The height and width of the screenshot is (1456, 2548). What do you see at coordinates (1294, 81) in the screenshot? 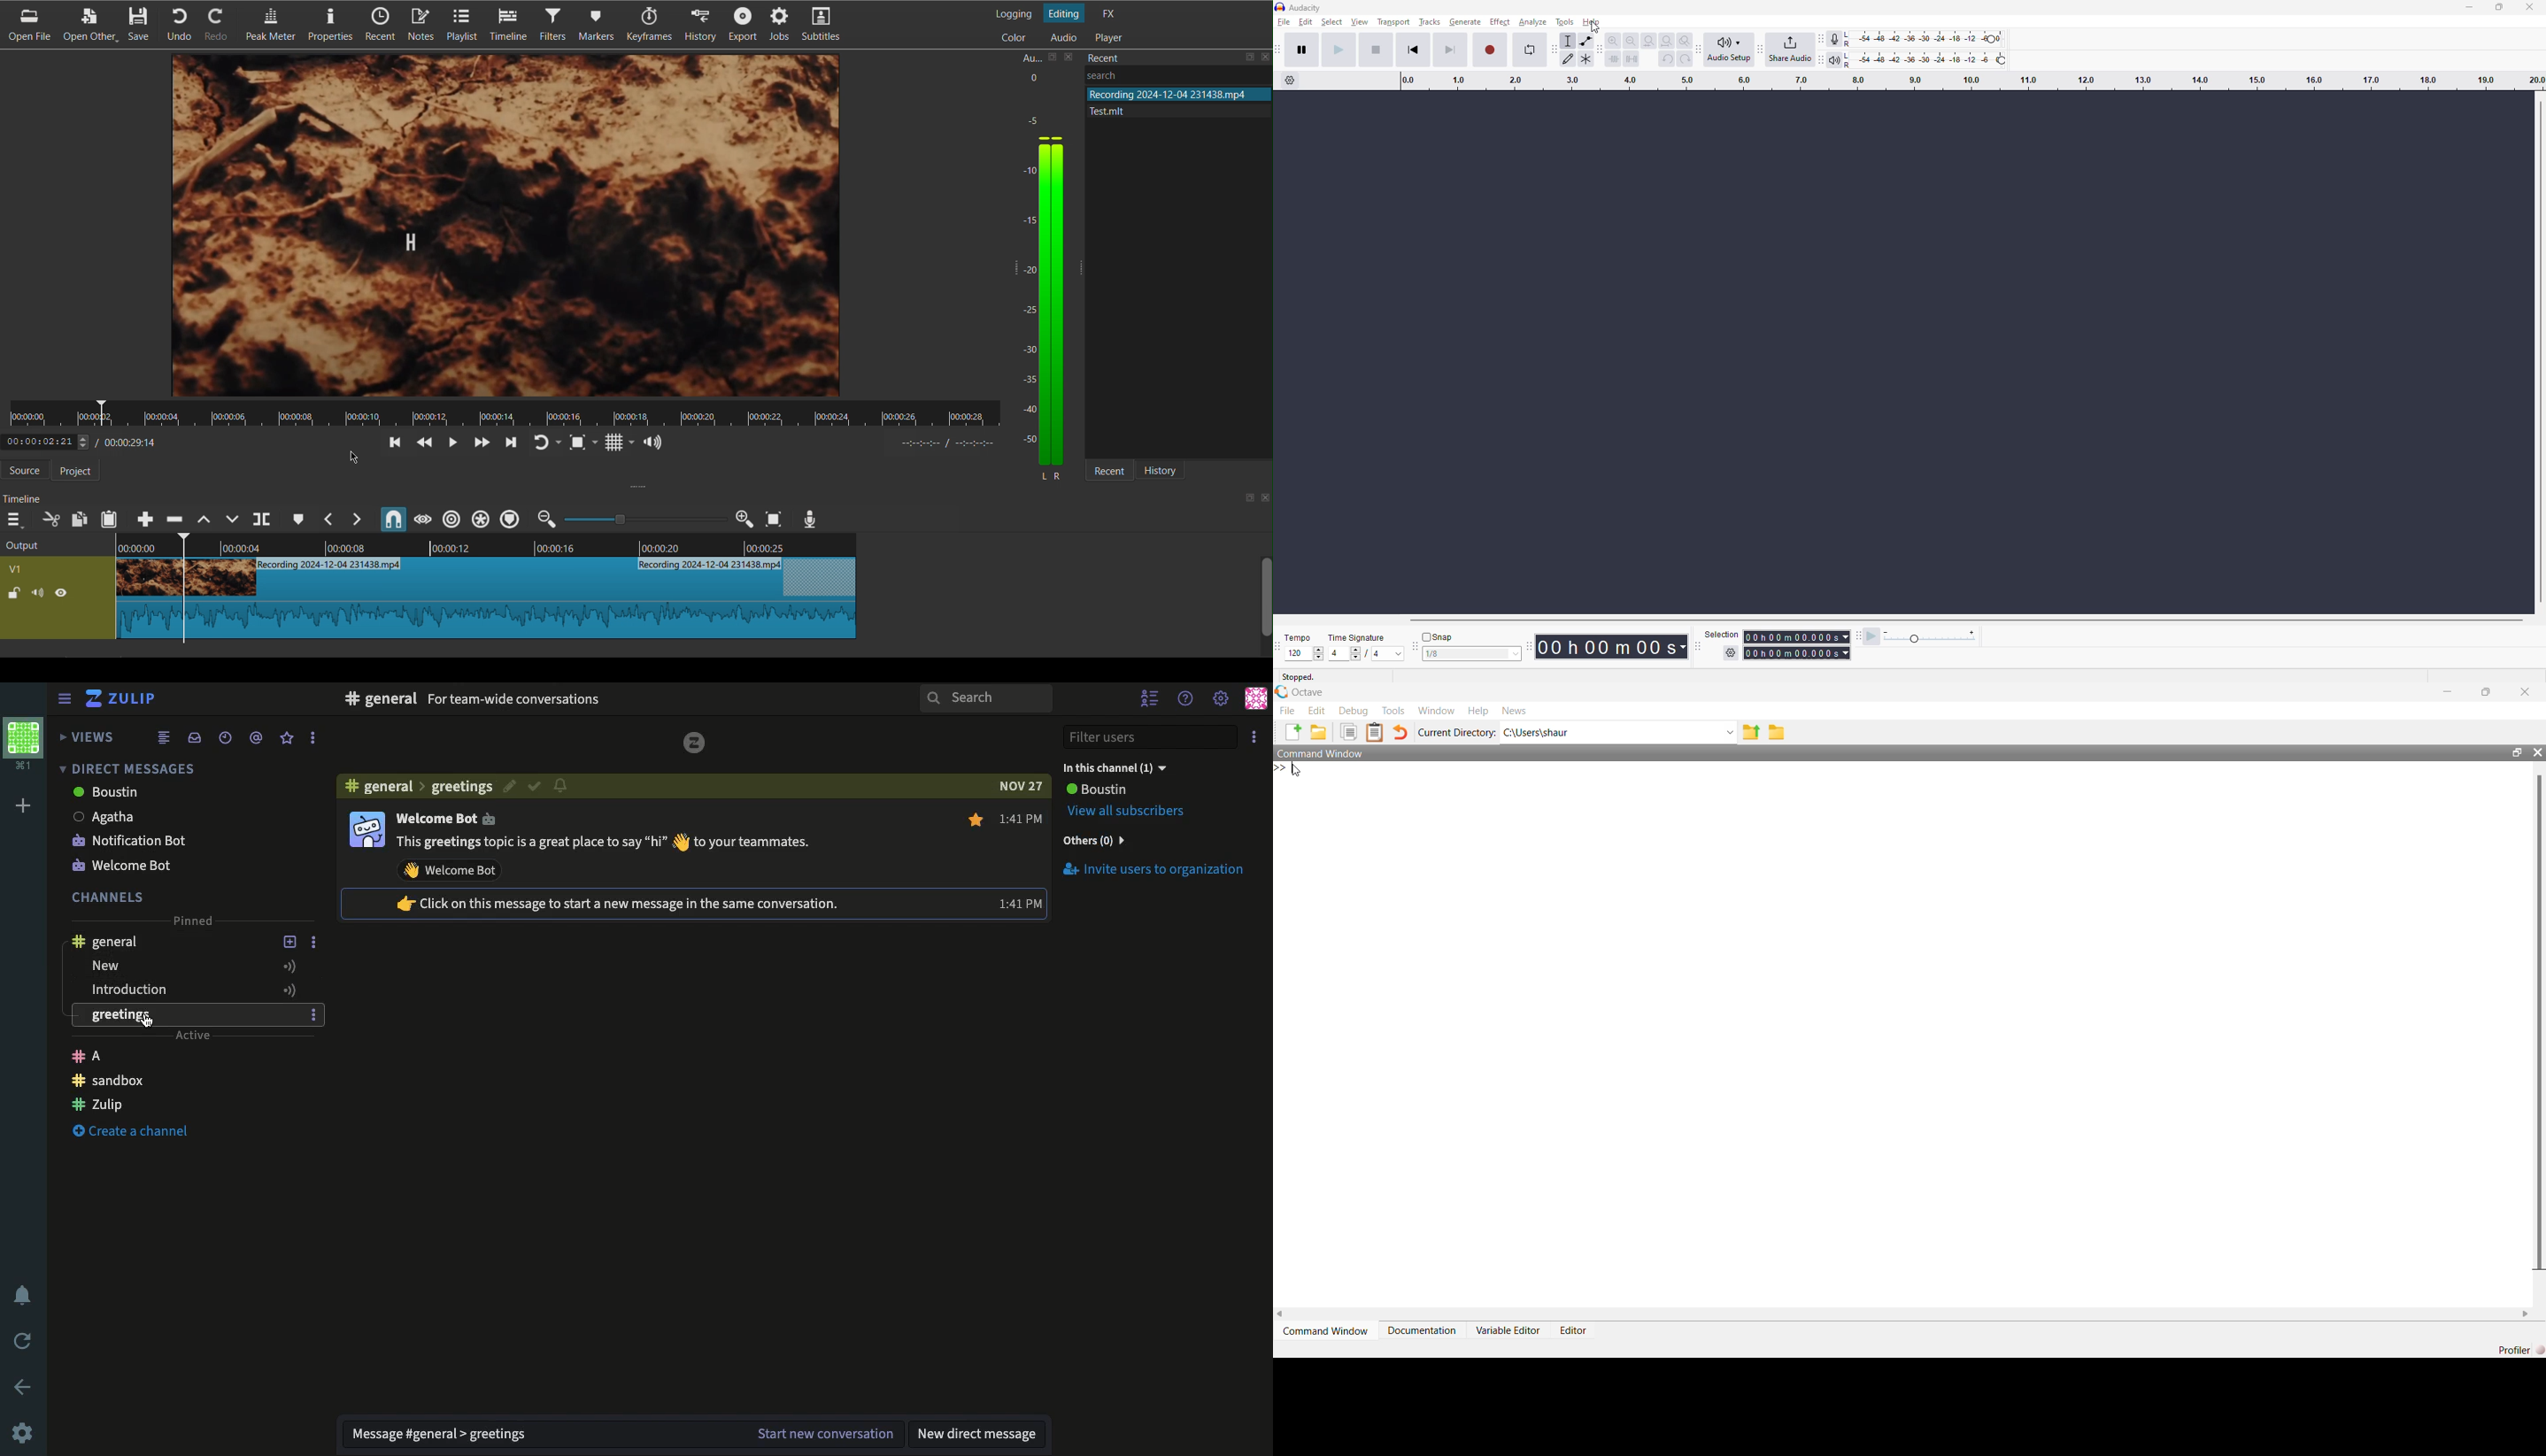
I see `timeline options` at bounding box center [1294, 81].